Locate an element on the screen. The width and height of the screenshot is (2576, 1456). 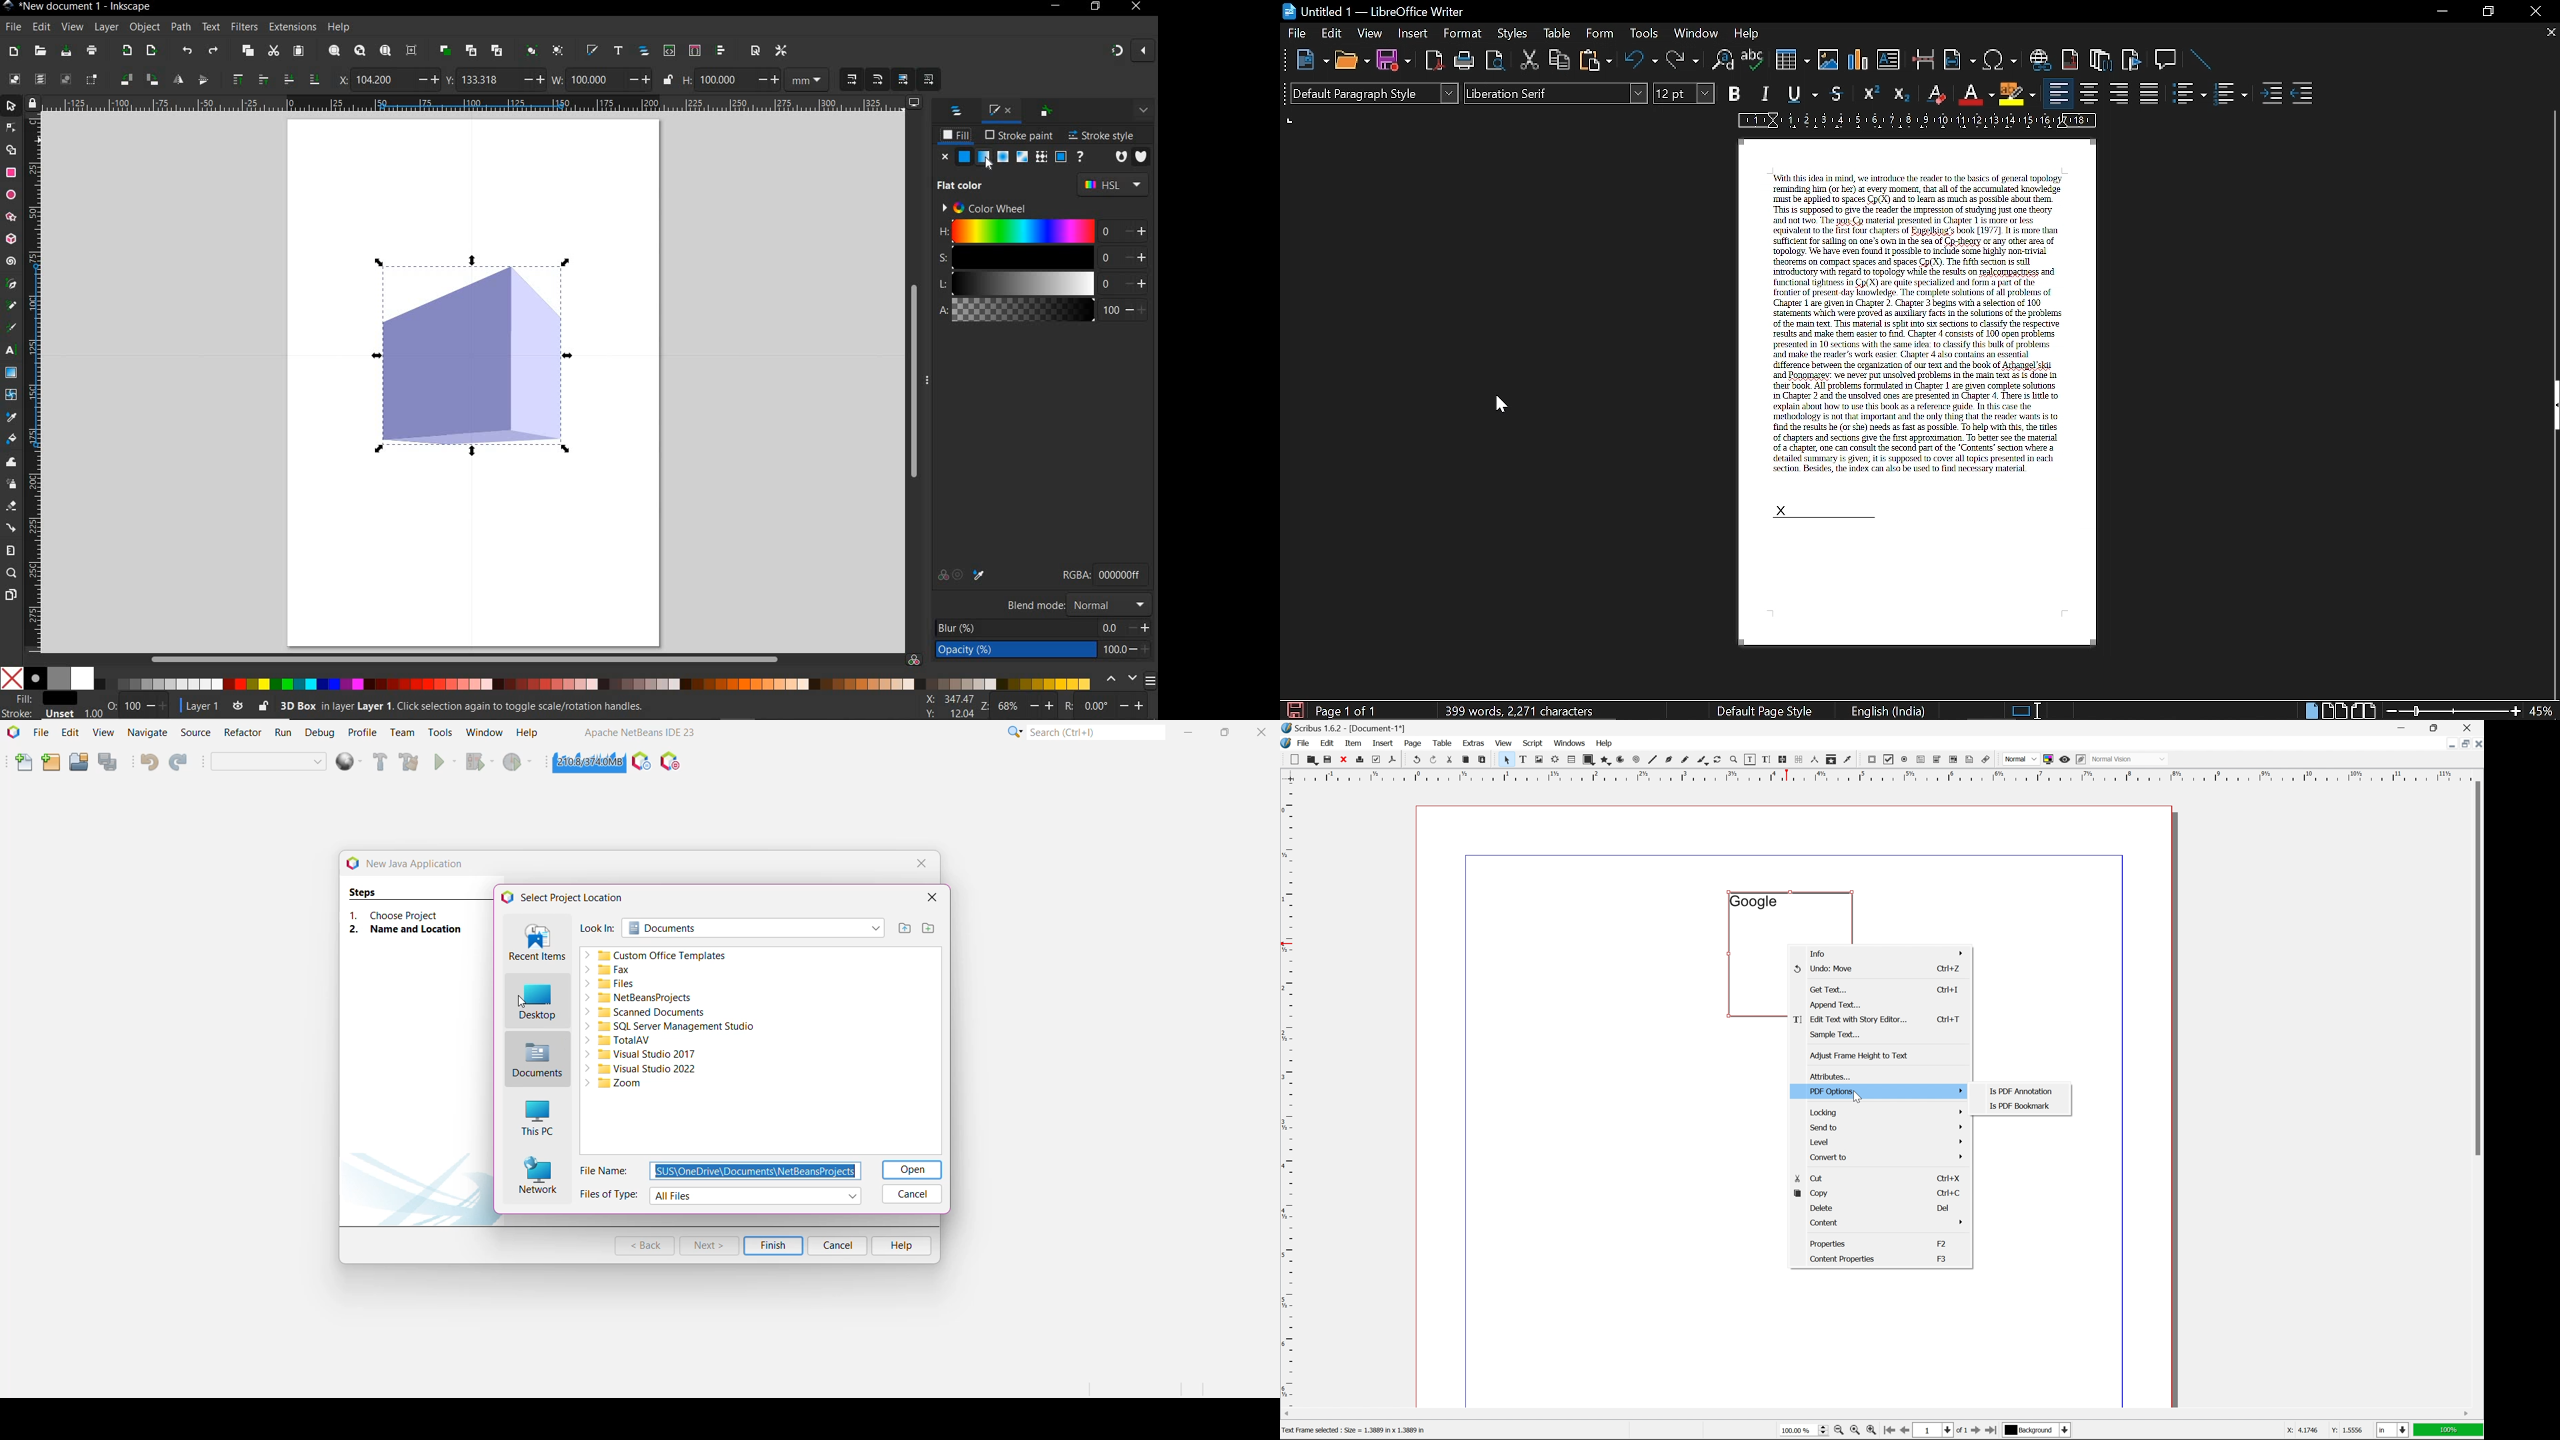
adjust frame height to text is located at coordinates (1857, 1056).